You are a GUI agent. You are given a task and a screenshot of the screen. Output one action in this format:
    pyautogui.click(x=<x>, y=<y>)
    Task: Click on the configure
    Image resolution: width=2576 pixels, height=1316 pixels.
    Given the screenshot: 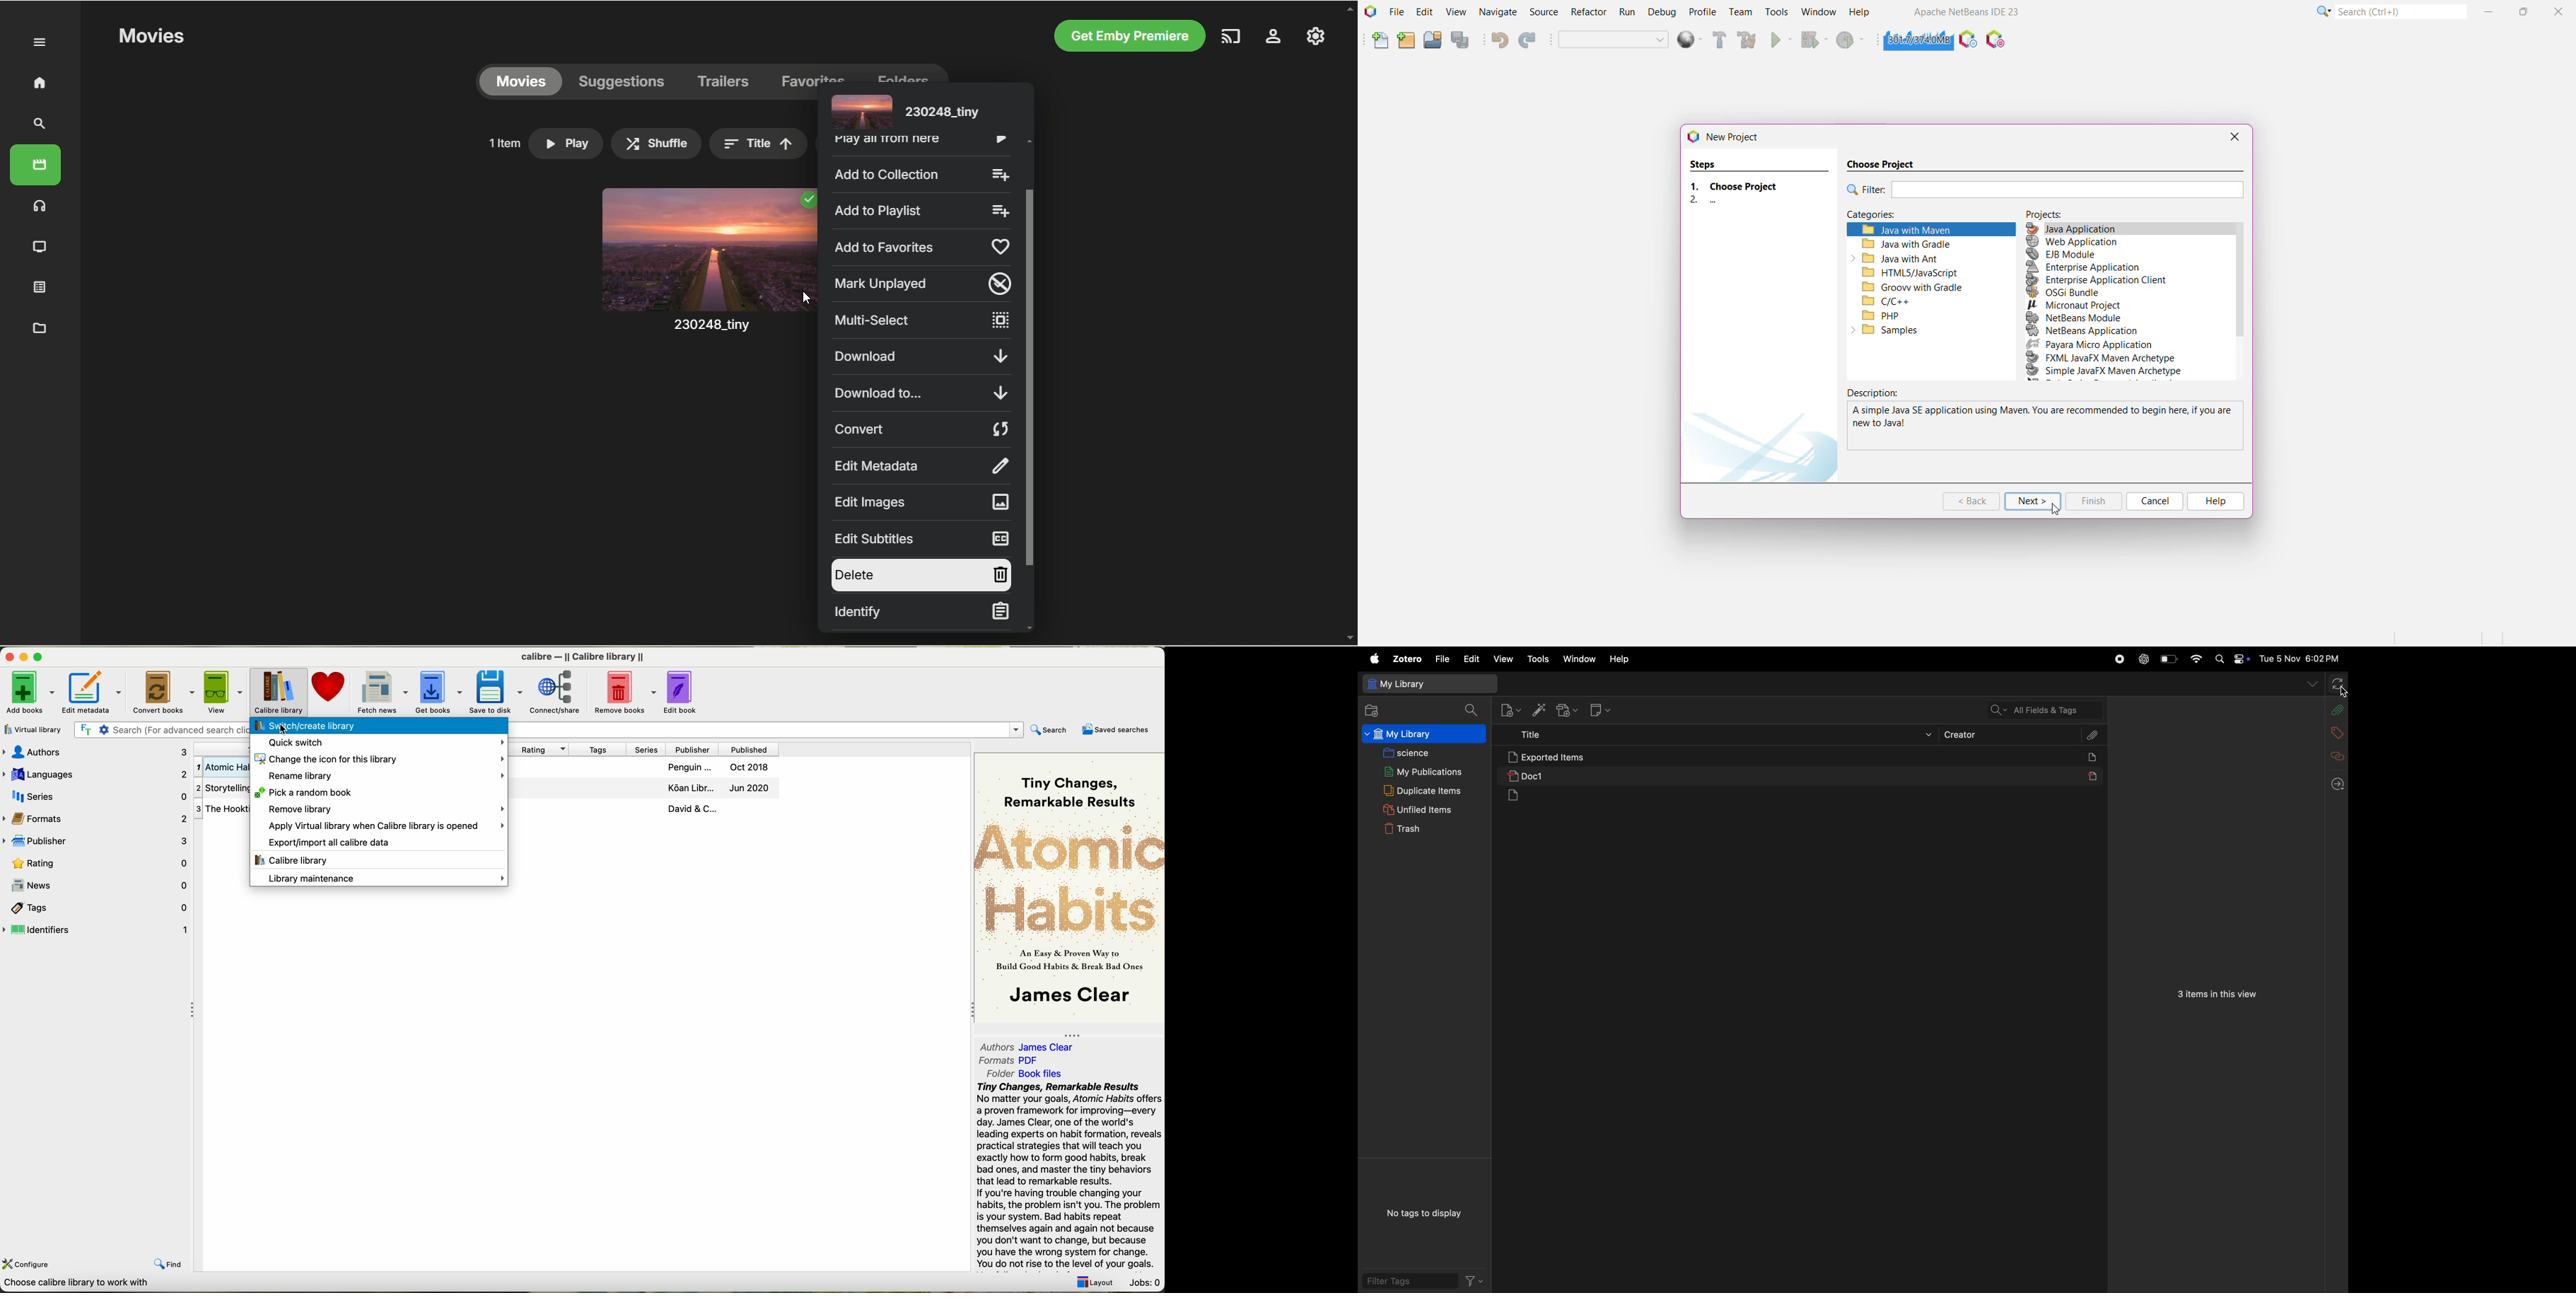 What is the action you would take?
    pyautogui.click(x=28, y=1263)
    